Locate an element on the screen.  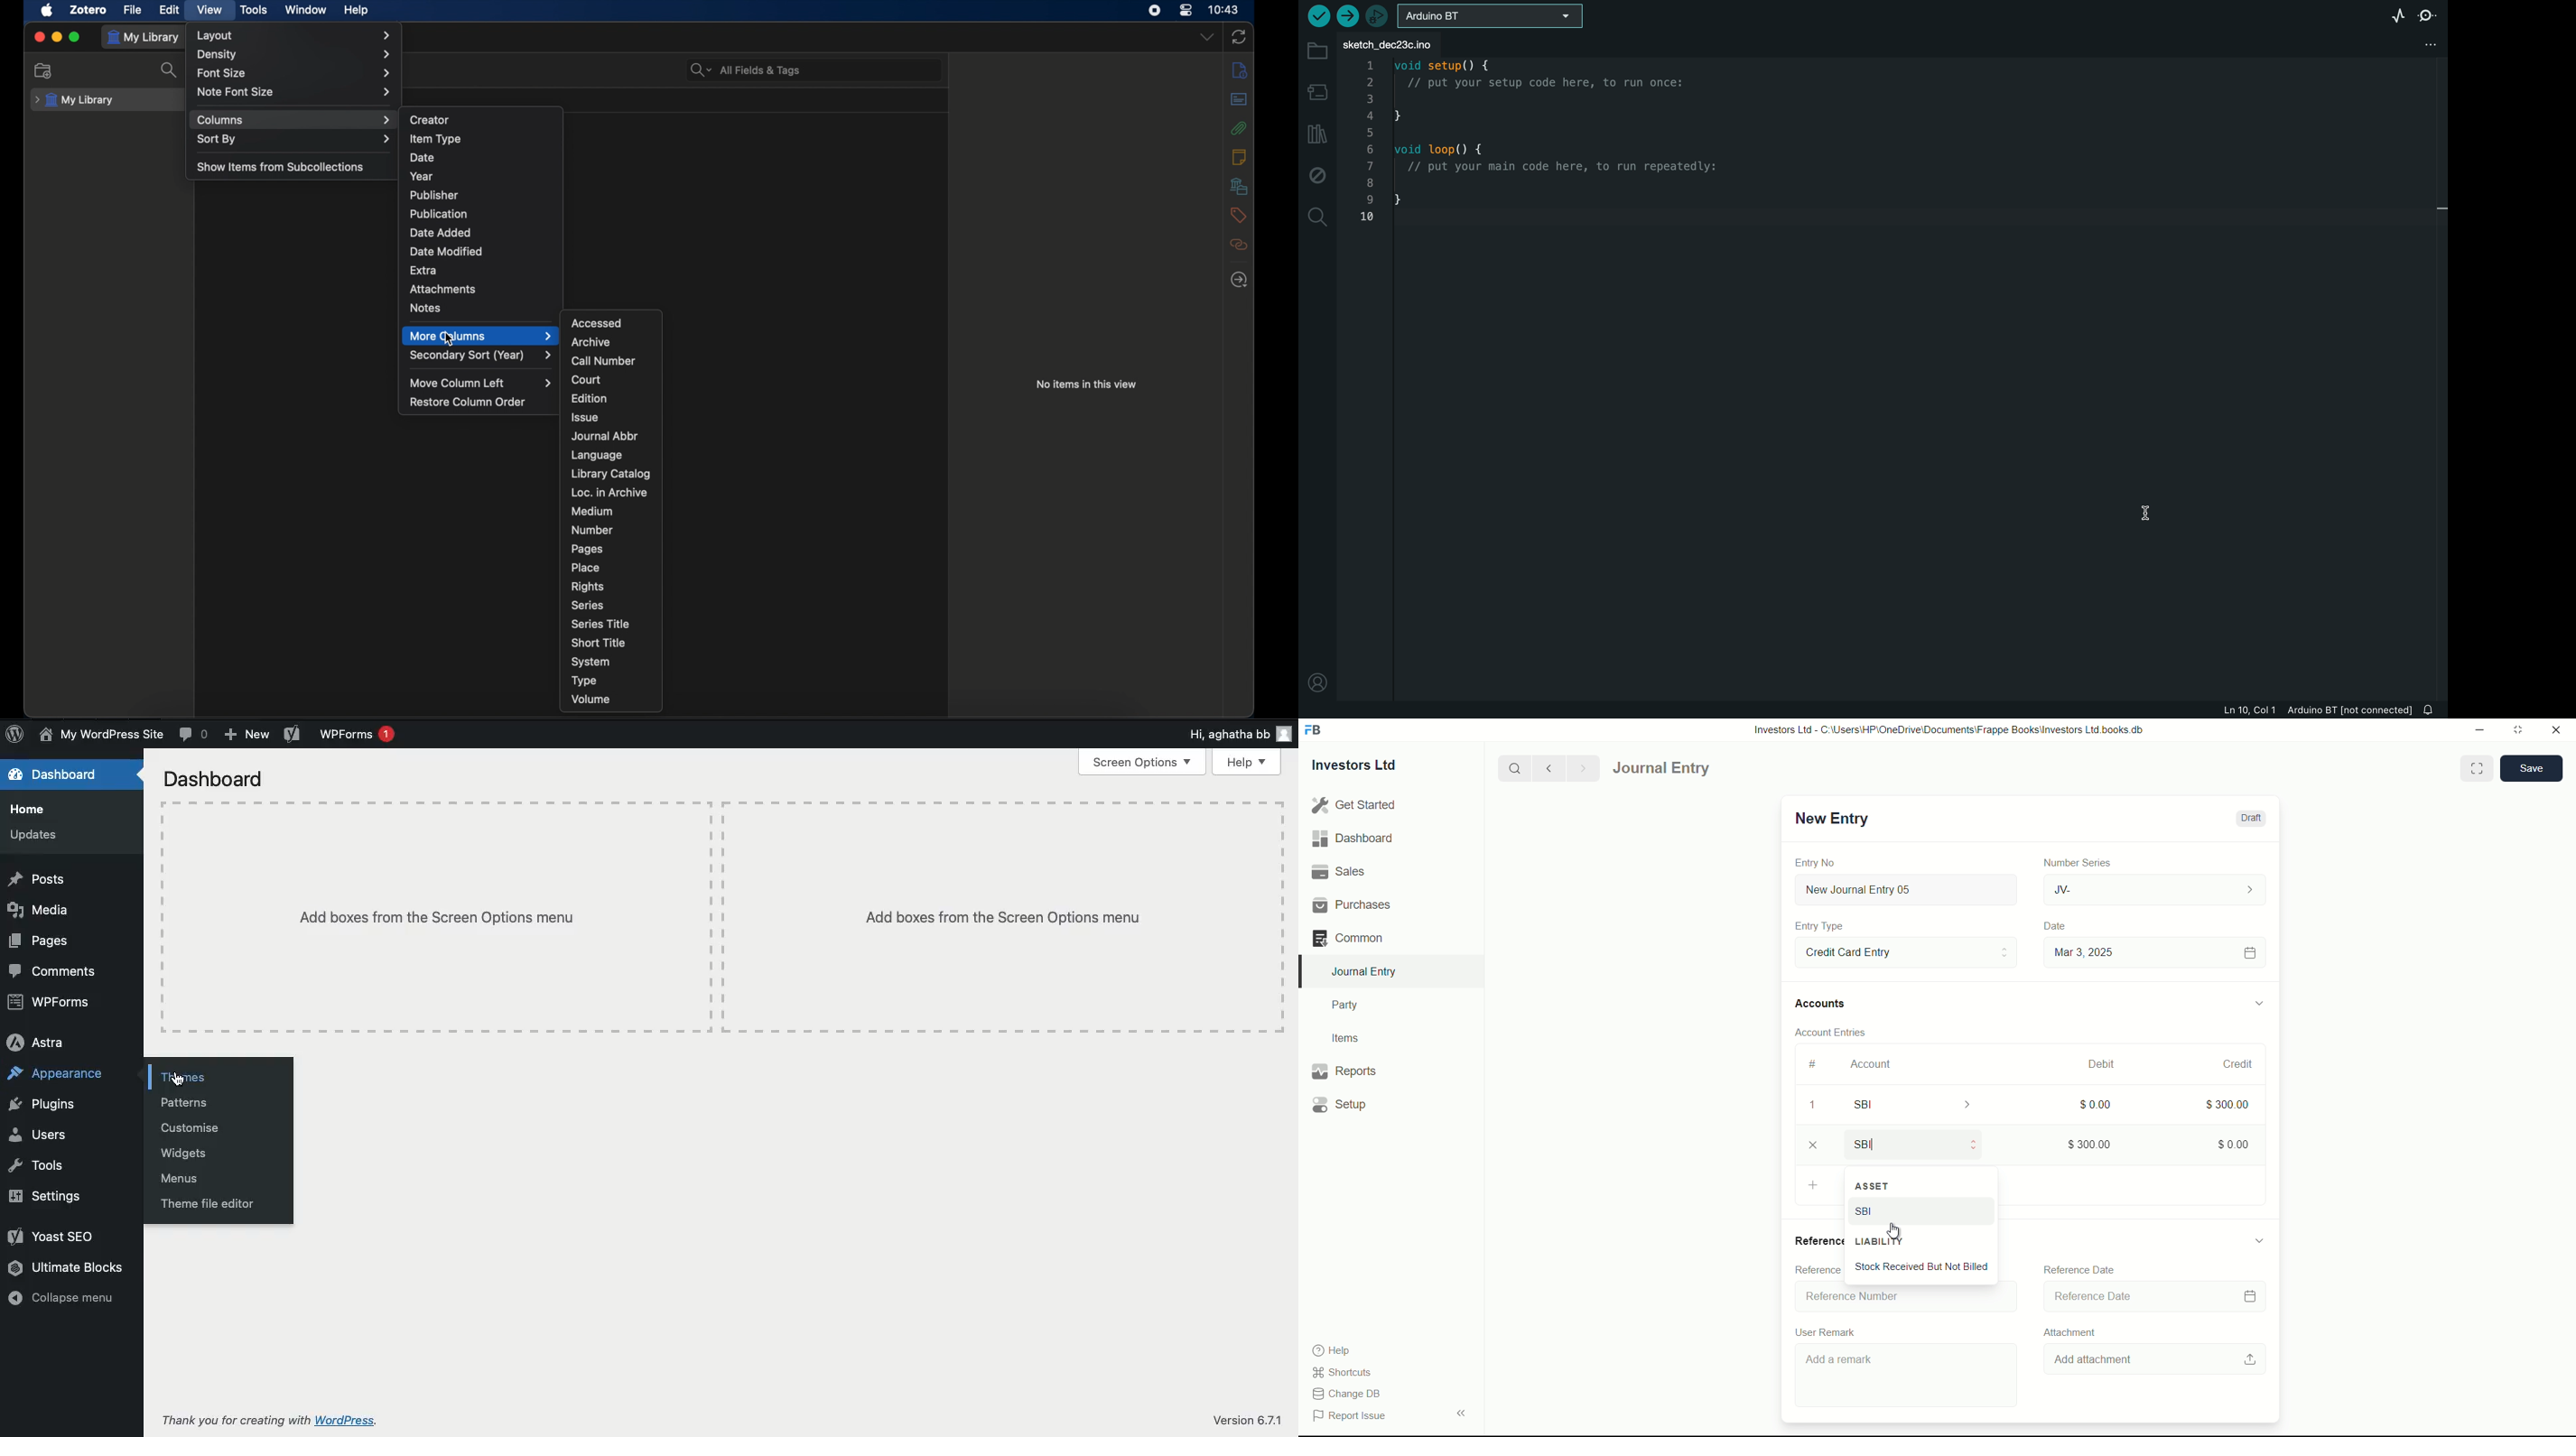
publisher is located at coordinates (435, 196).